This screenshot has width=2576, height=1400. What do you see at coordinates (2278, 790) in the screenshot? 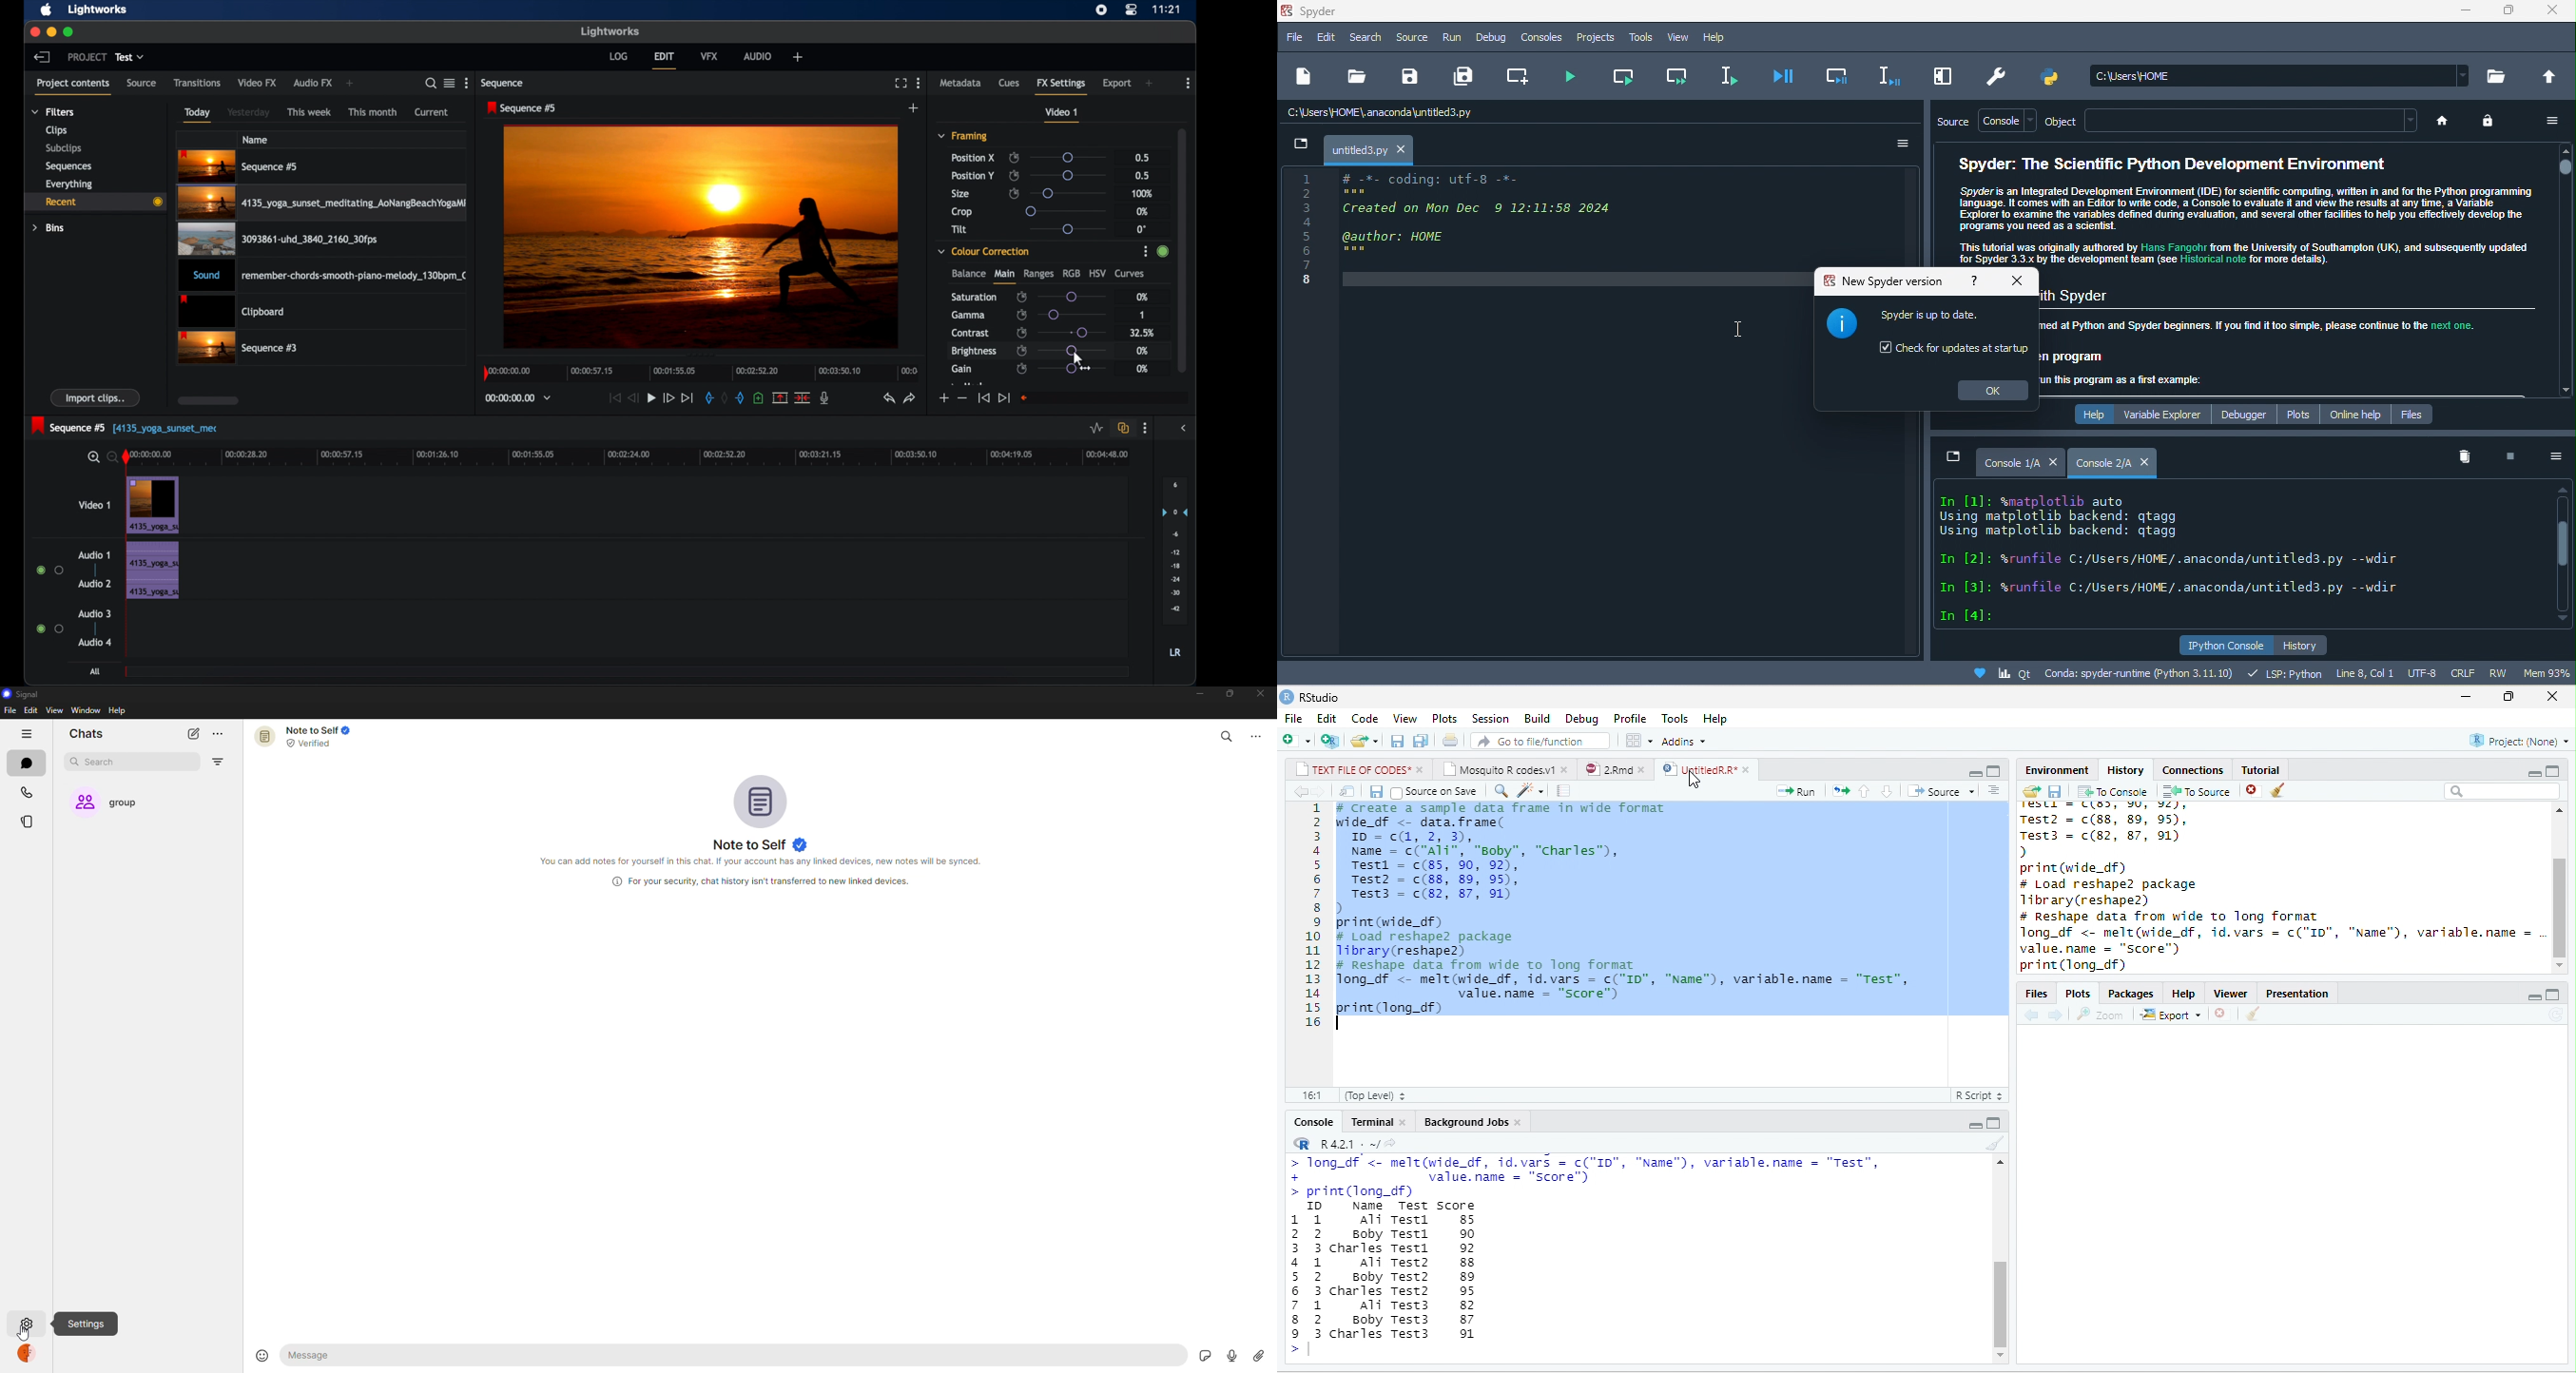
I see `clear` at bounding box center [2278, 790].